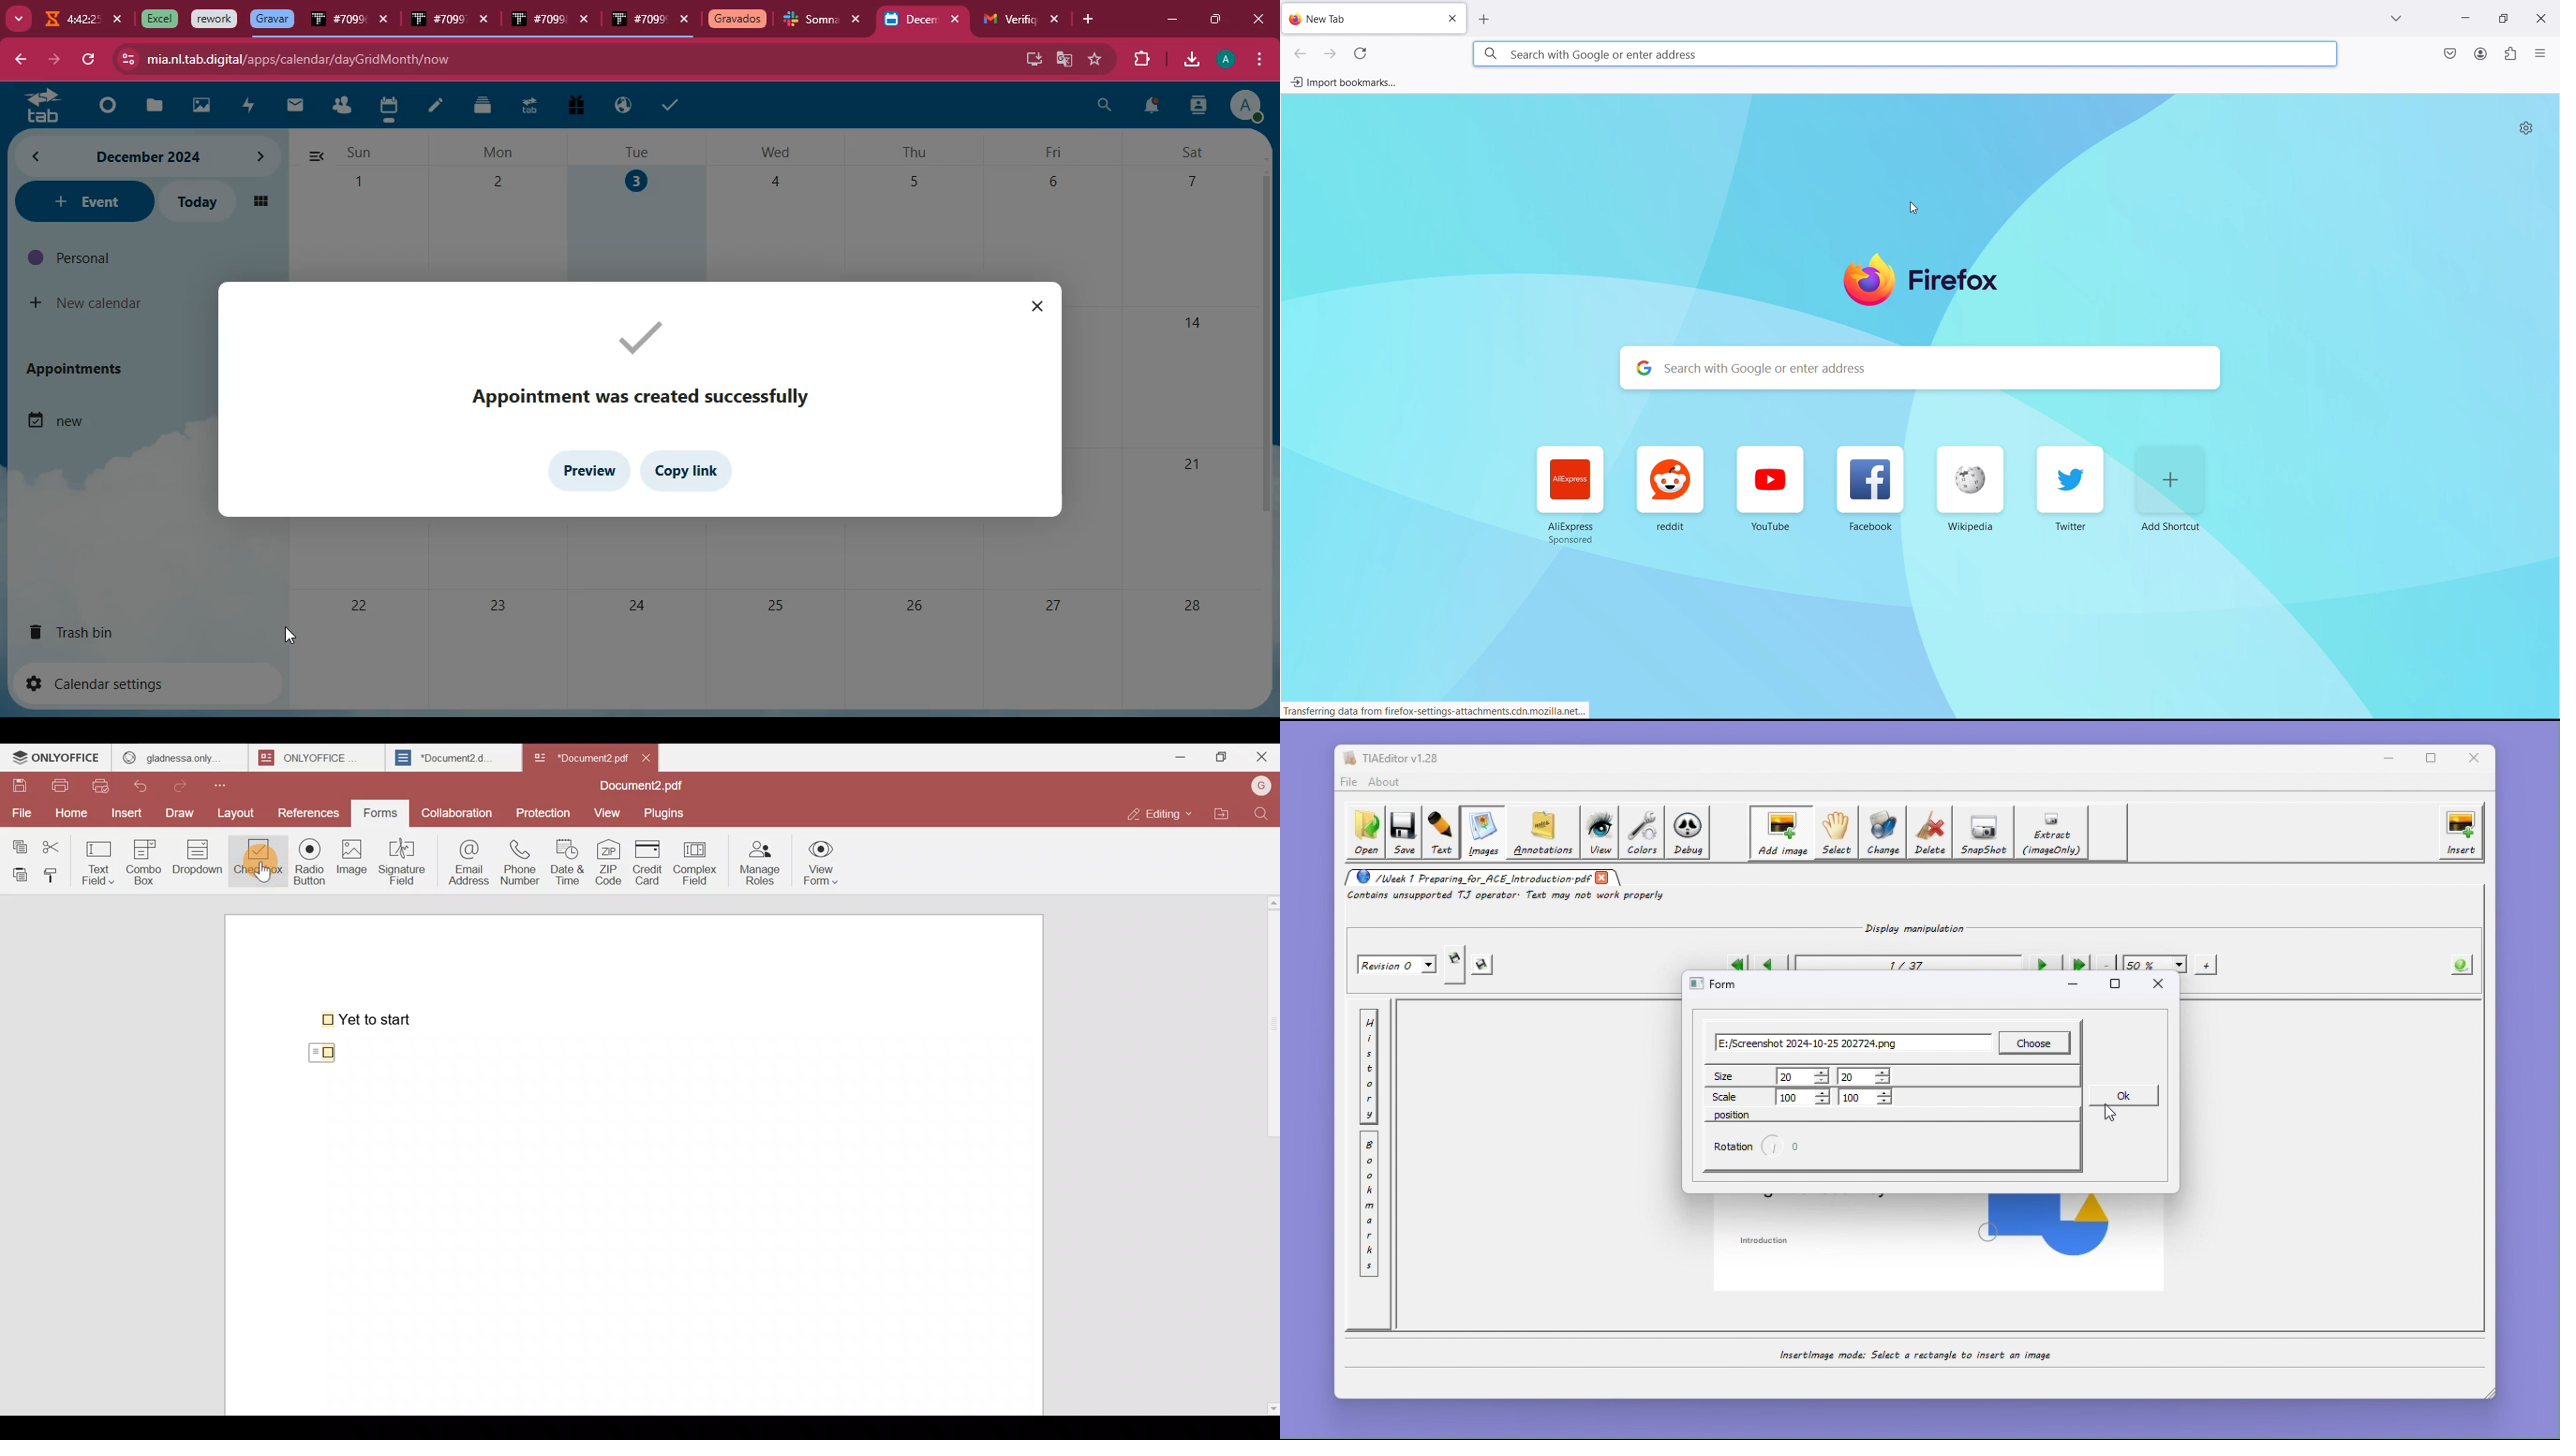  What do you see at coordinates (737, 21) in the screenshot?
I see `tab` at bounding box center [737, 21].